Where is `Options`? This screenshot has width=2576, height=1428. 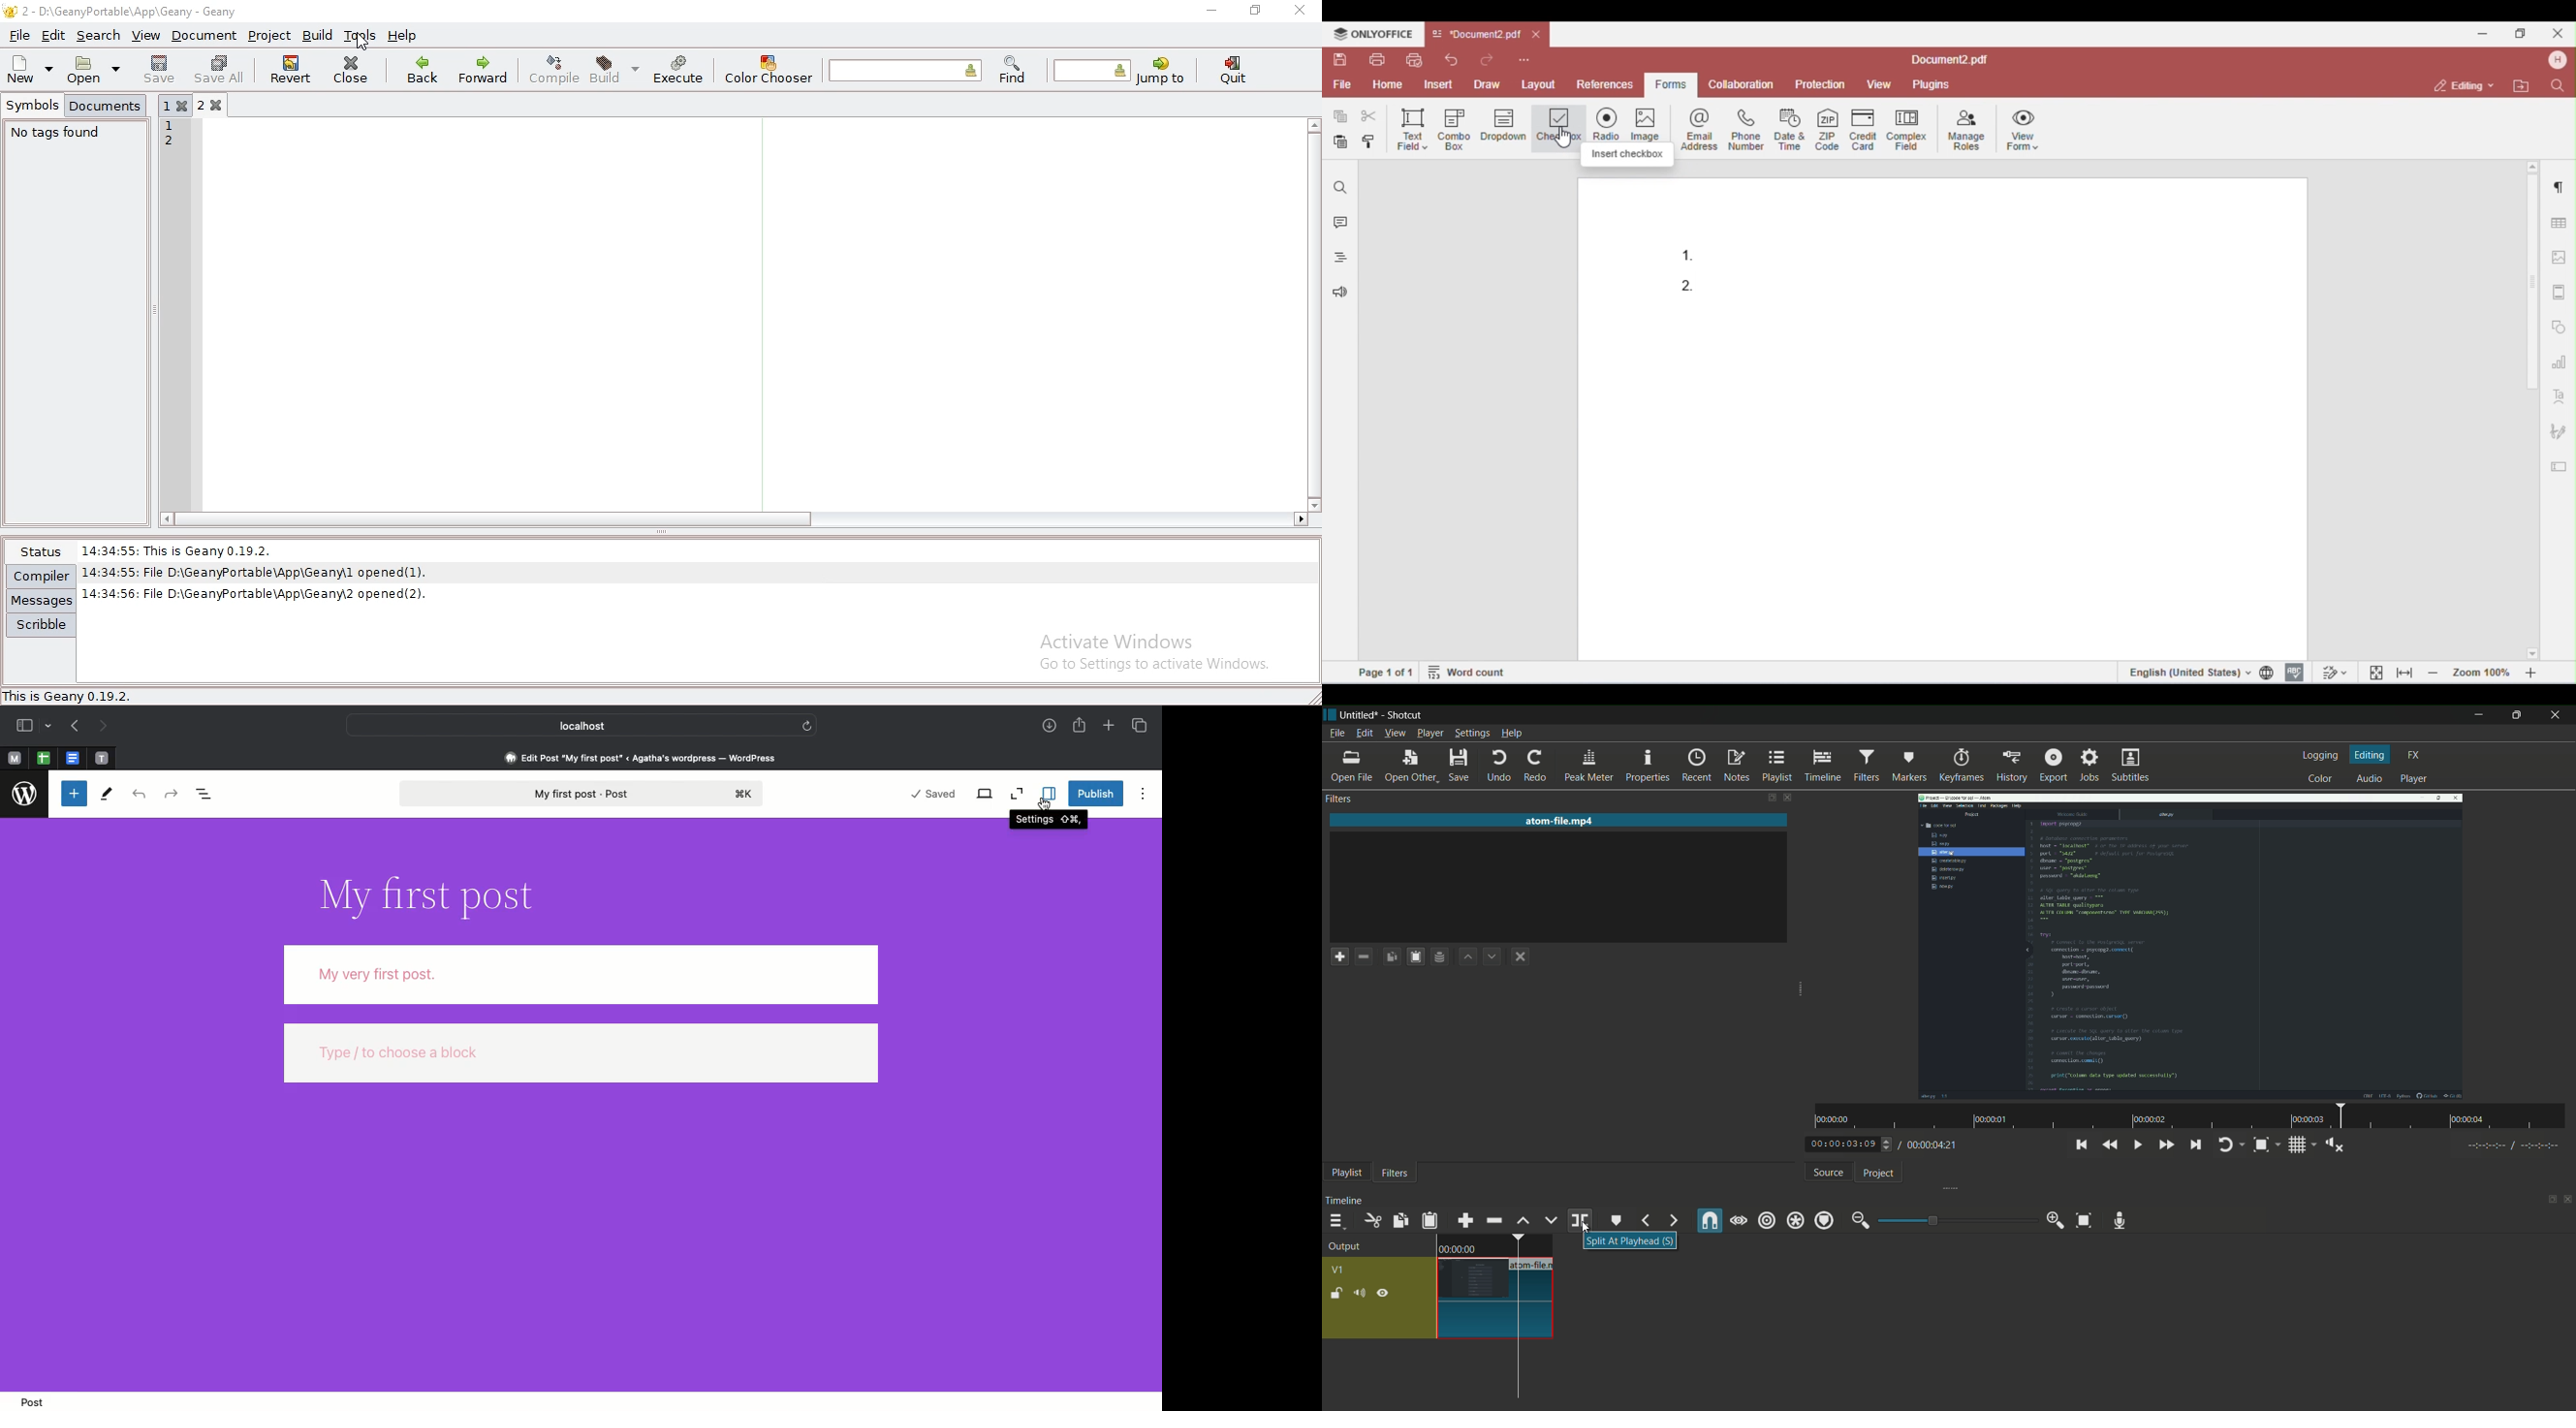 Options is located at coordinates (1145, 793).